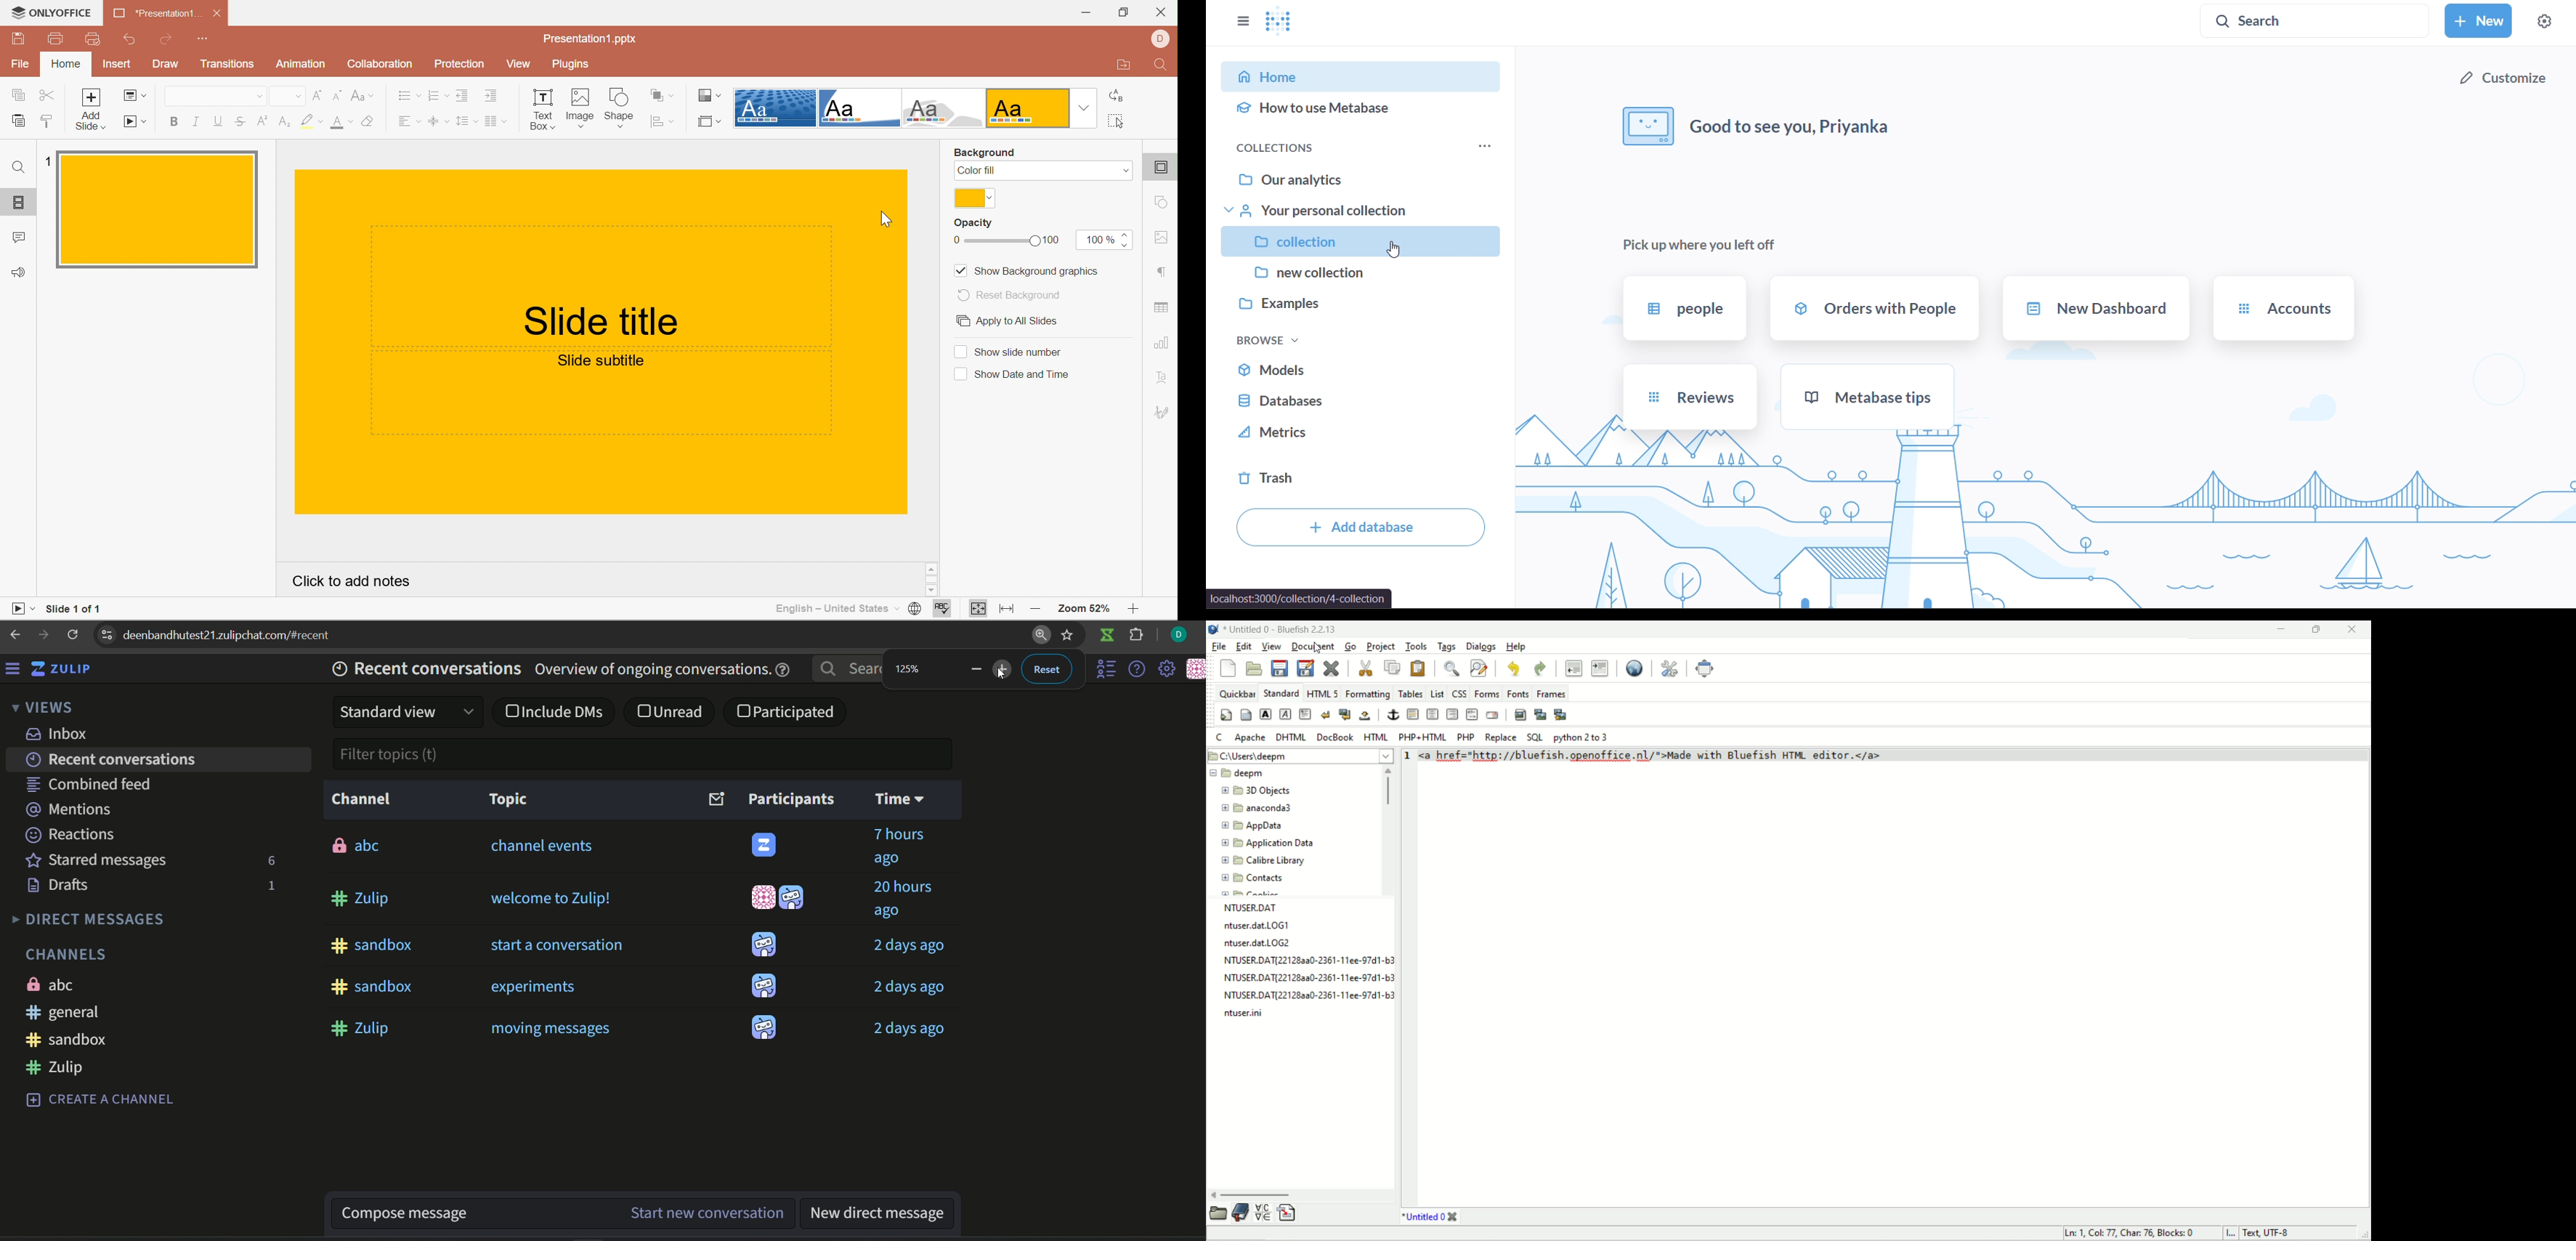 The image size is (2576, 1260). What do you see at coordinates (911, 668) in the screenshot?
I see `number` at bounding box center [911, 668].